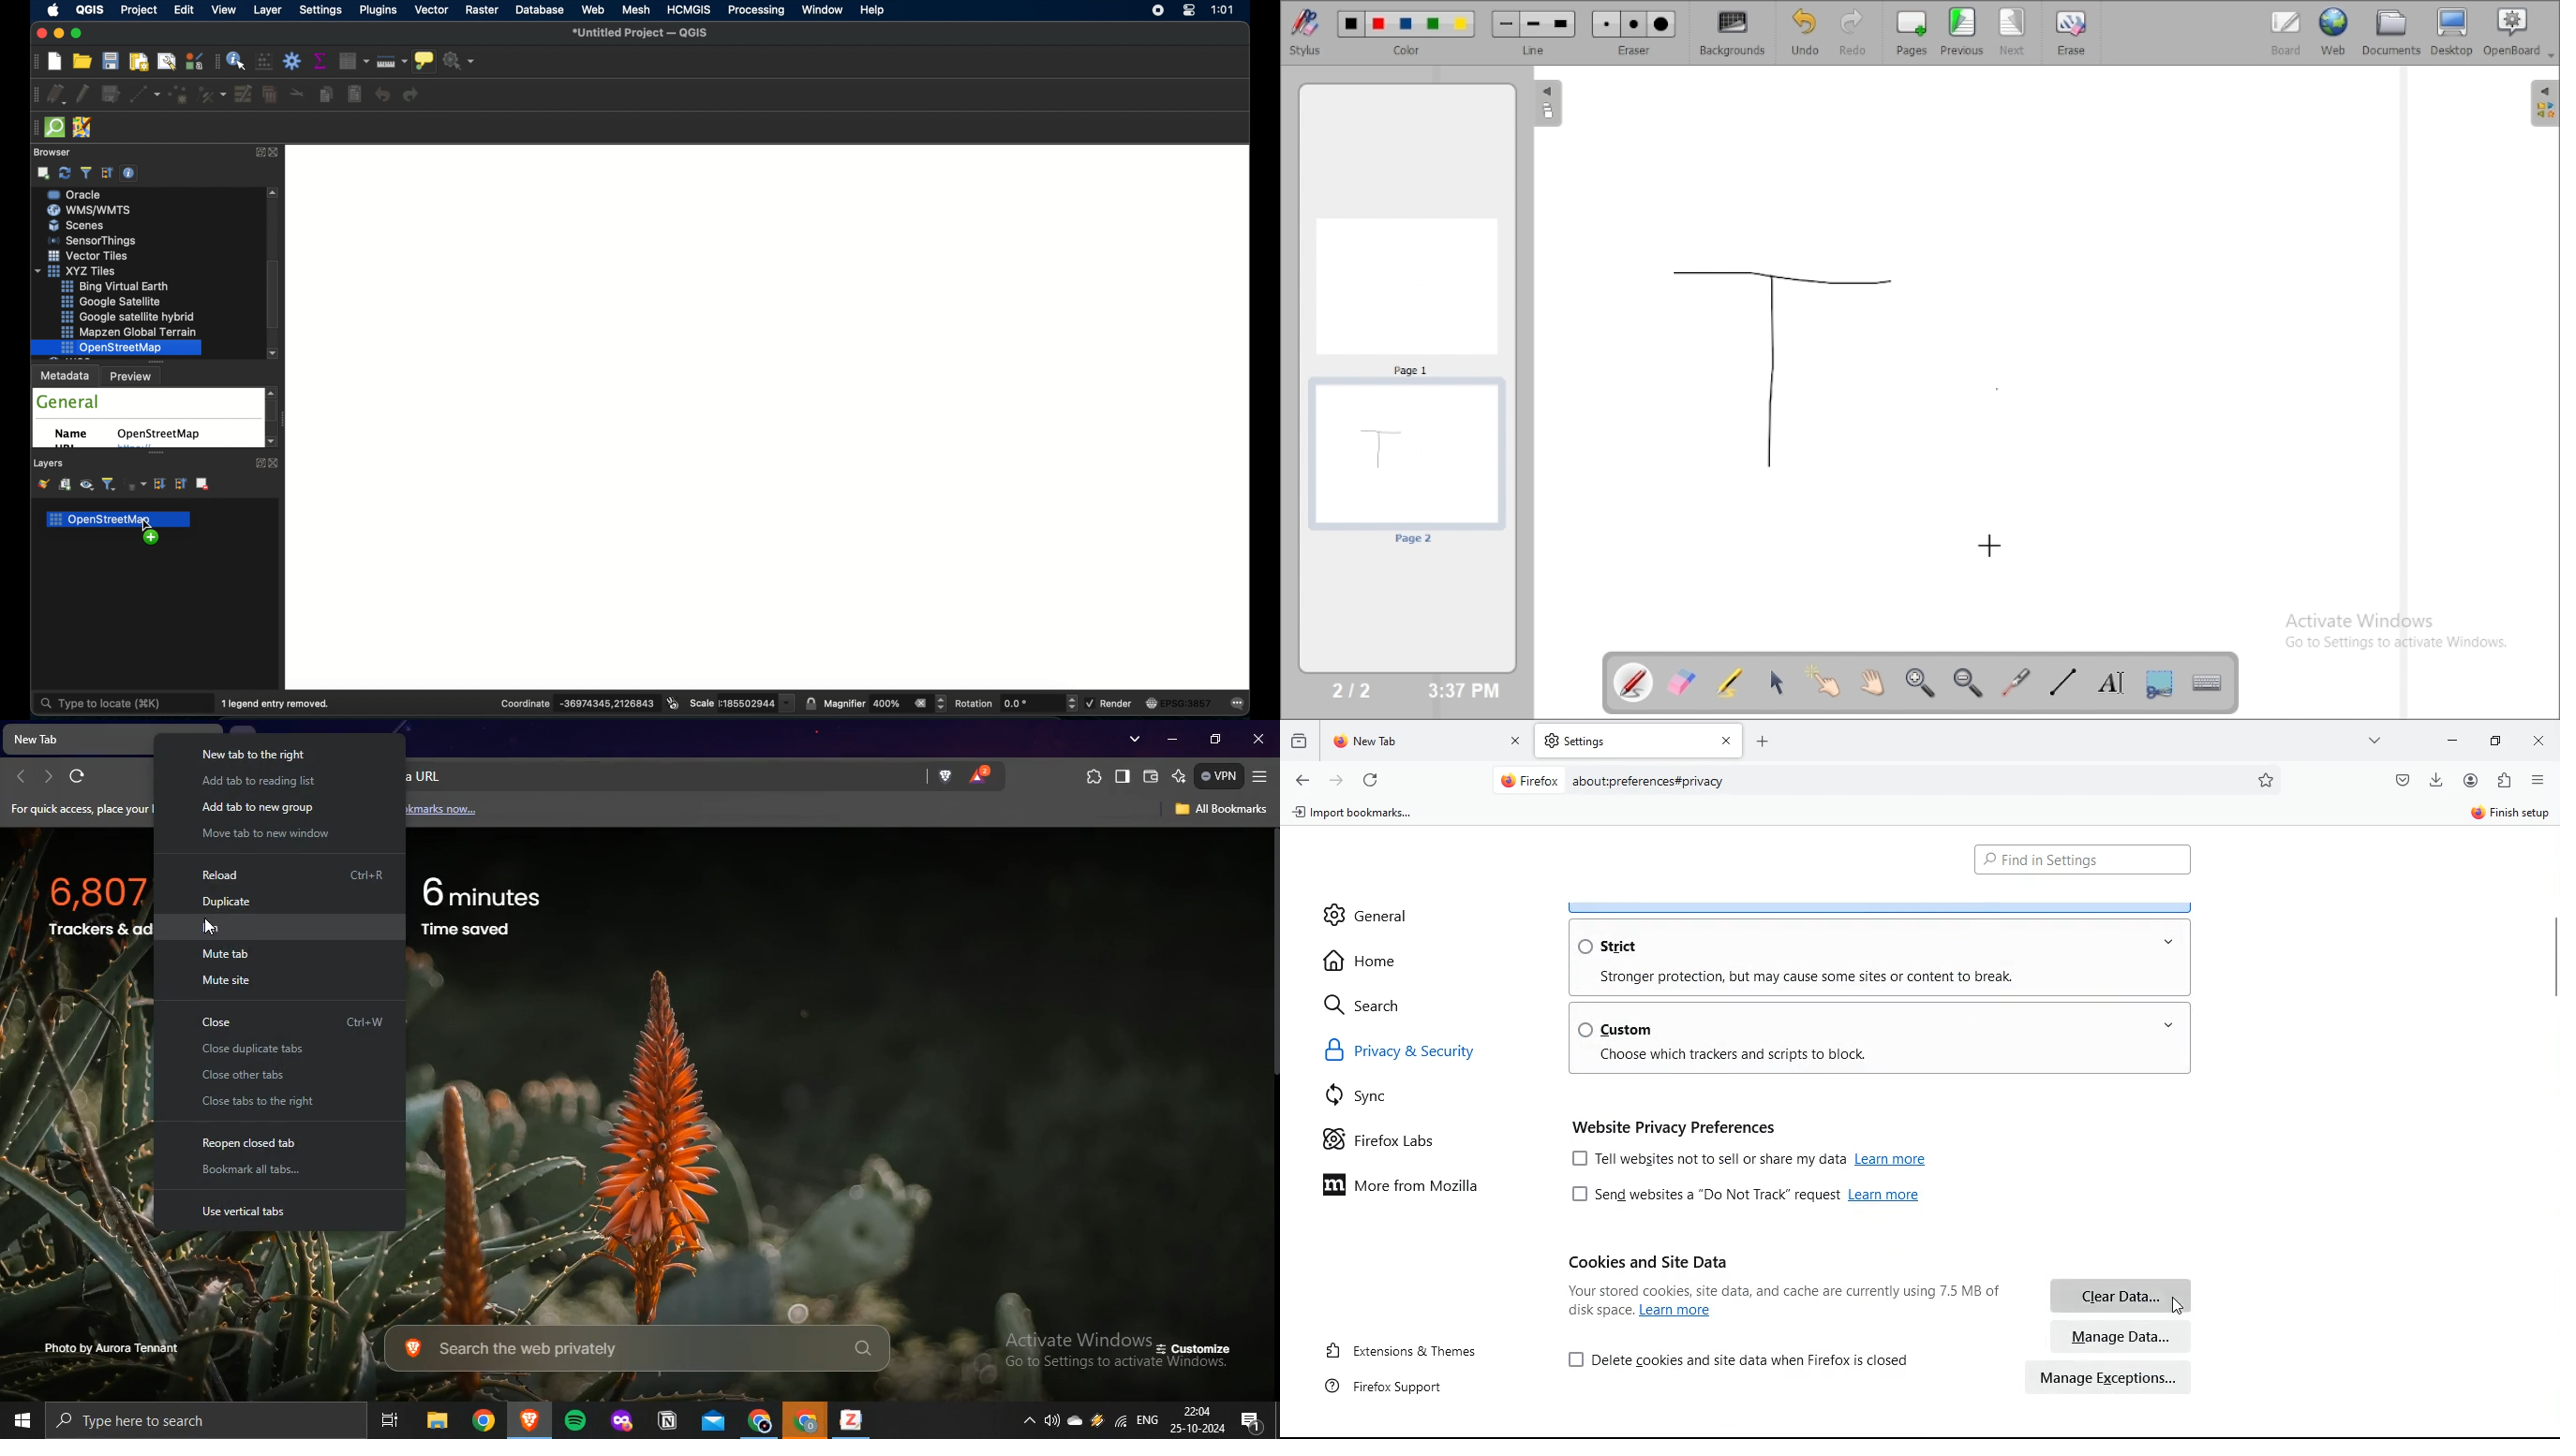 The height and width of the screenshot is (1456, 2576). I want to click on find, so click(2082, 861).